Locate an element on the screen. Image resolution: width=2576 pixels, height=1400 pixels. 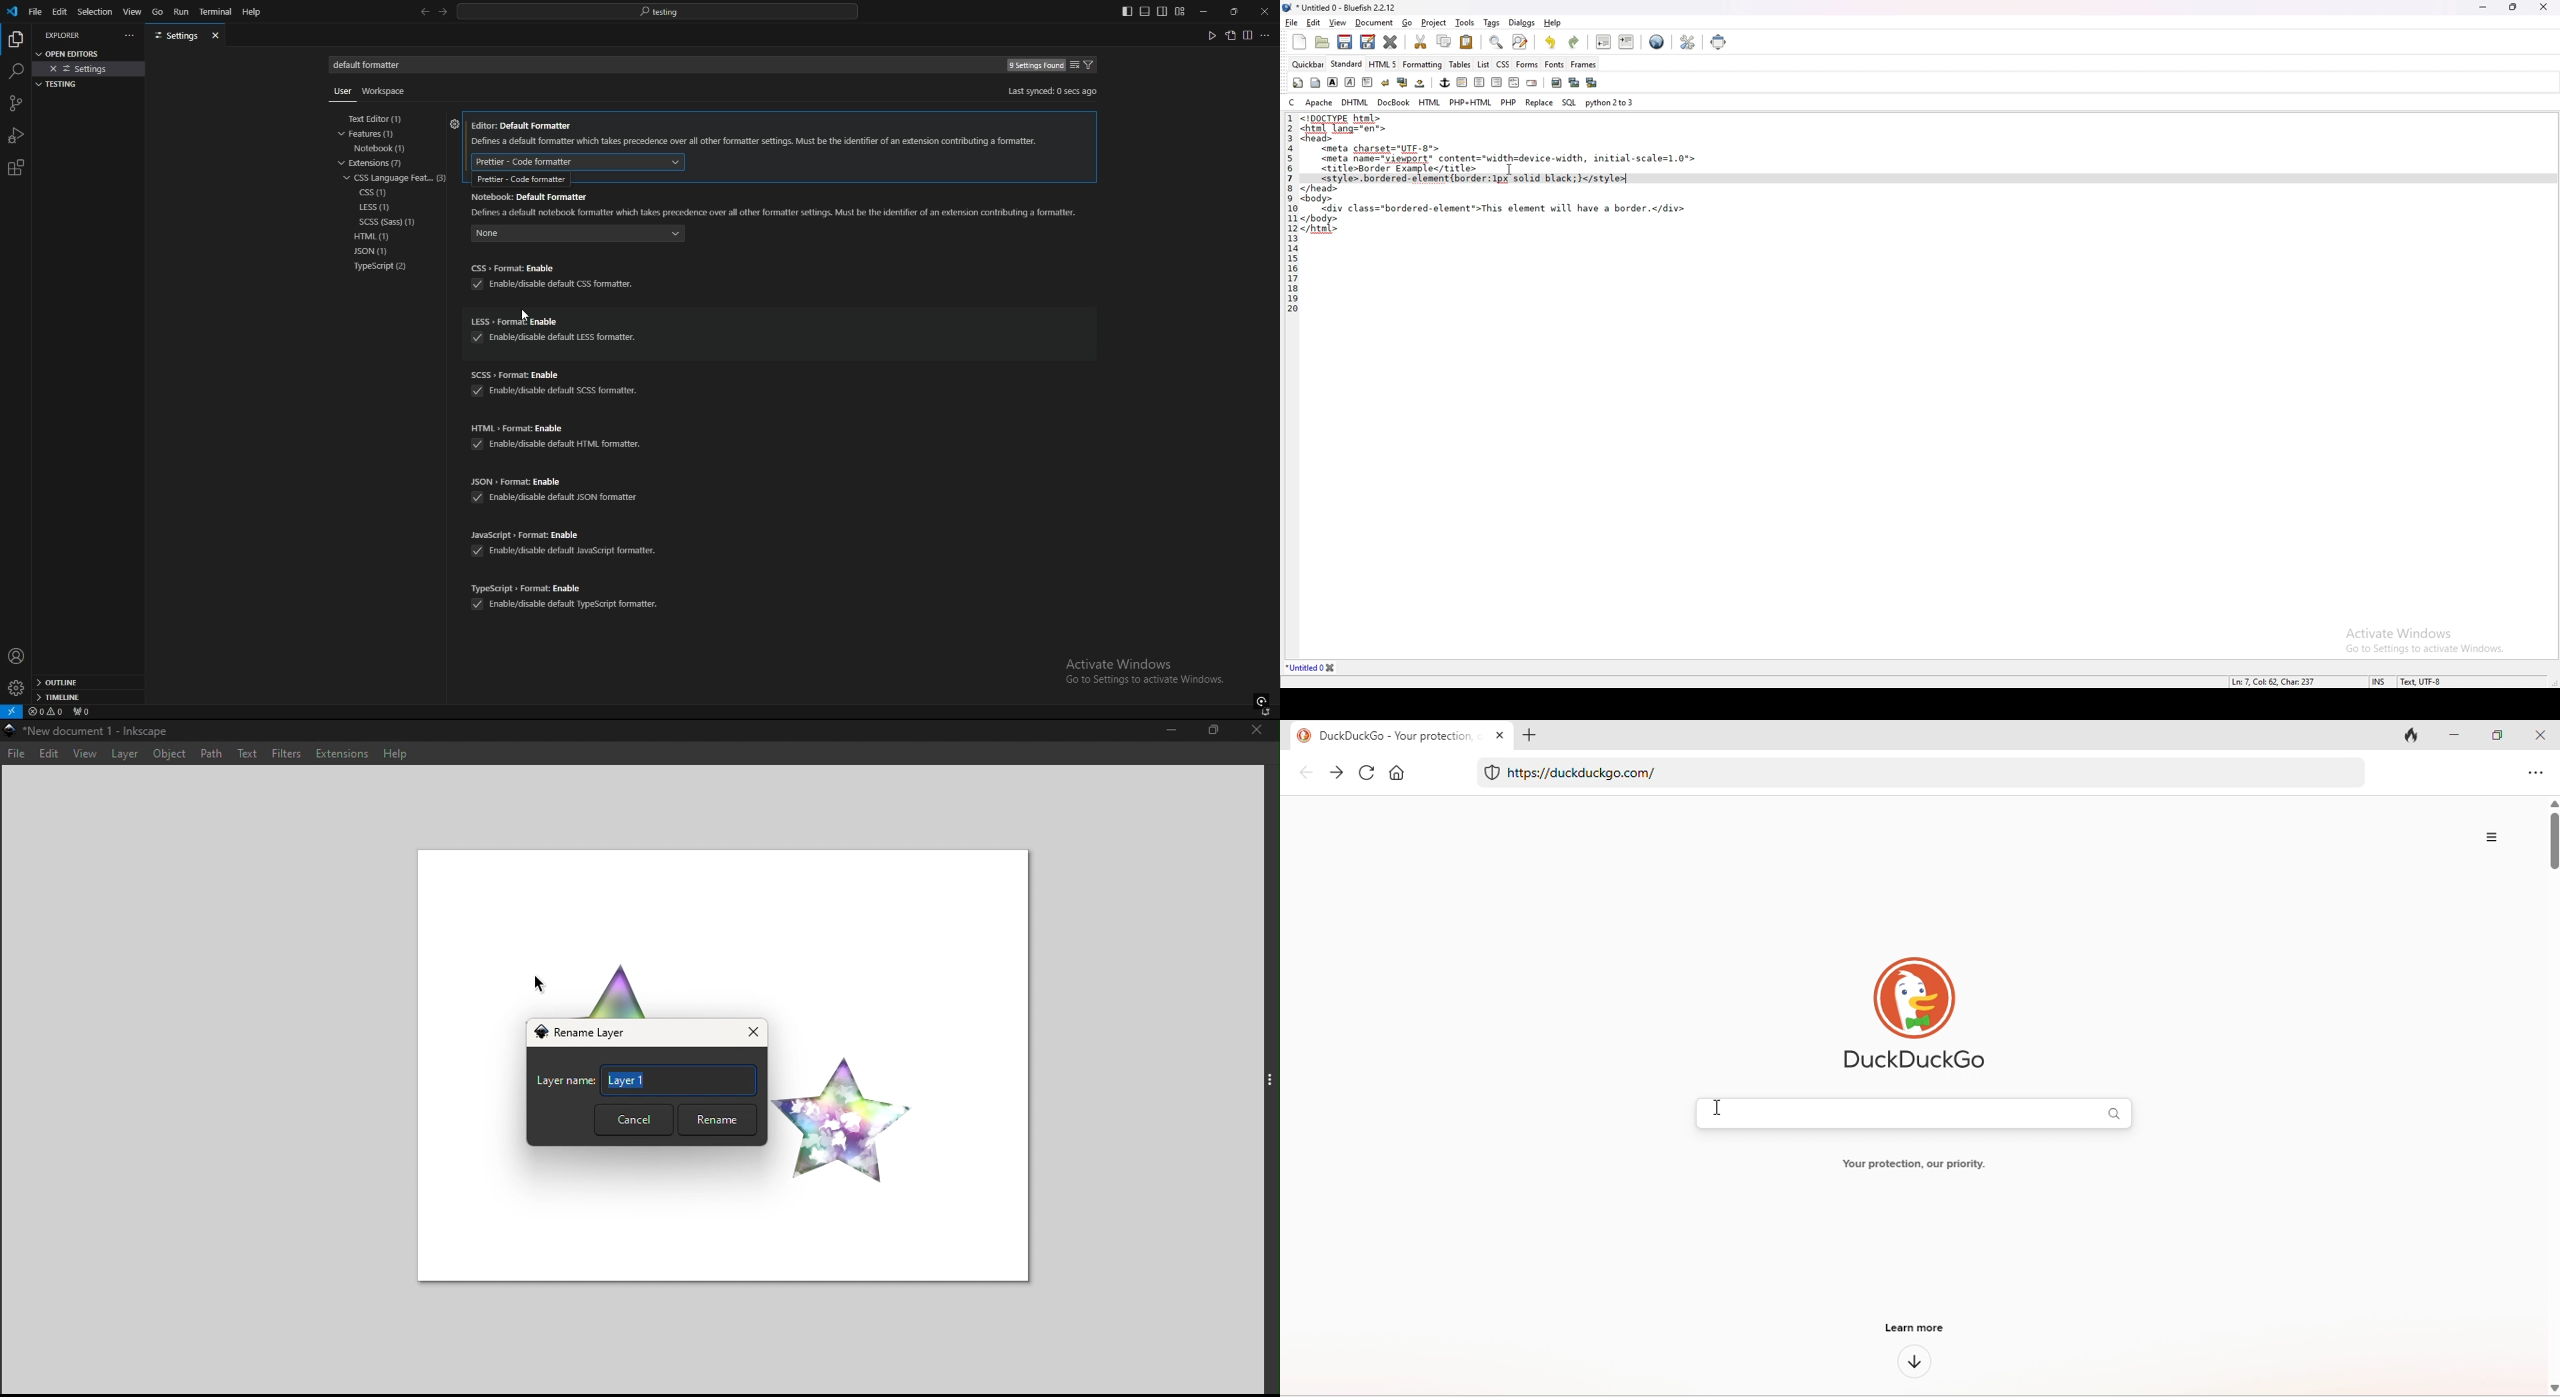
sql is located at coordinates (1569, 103).